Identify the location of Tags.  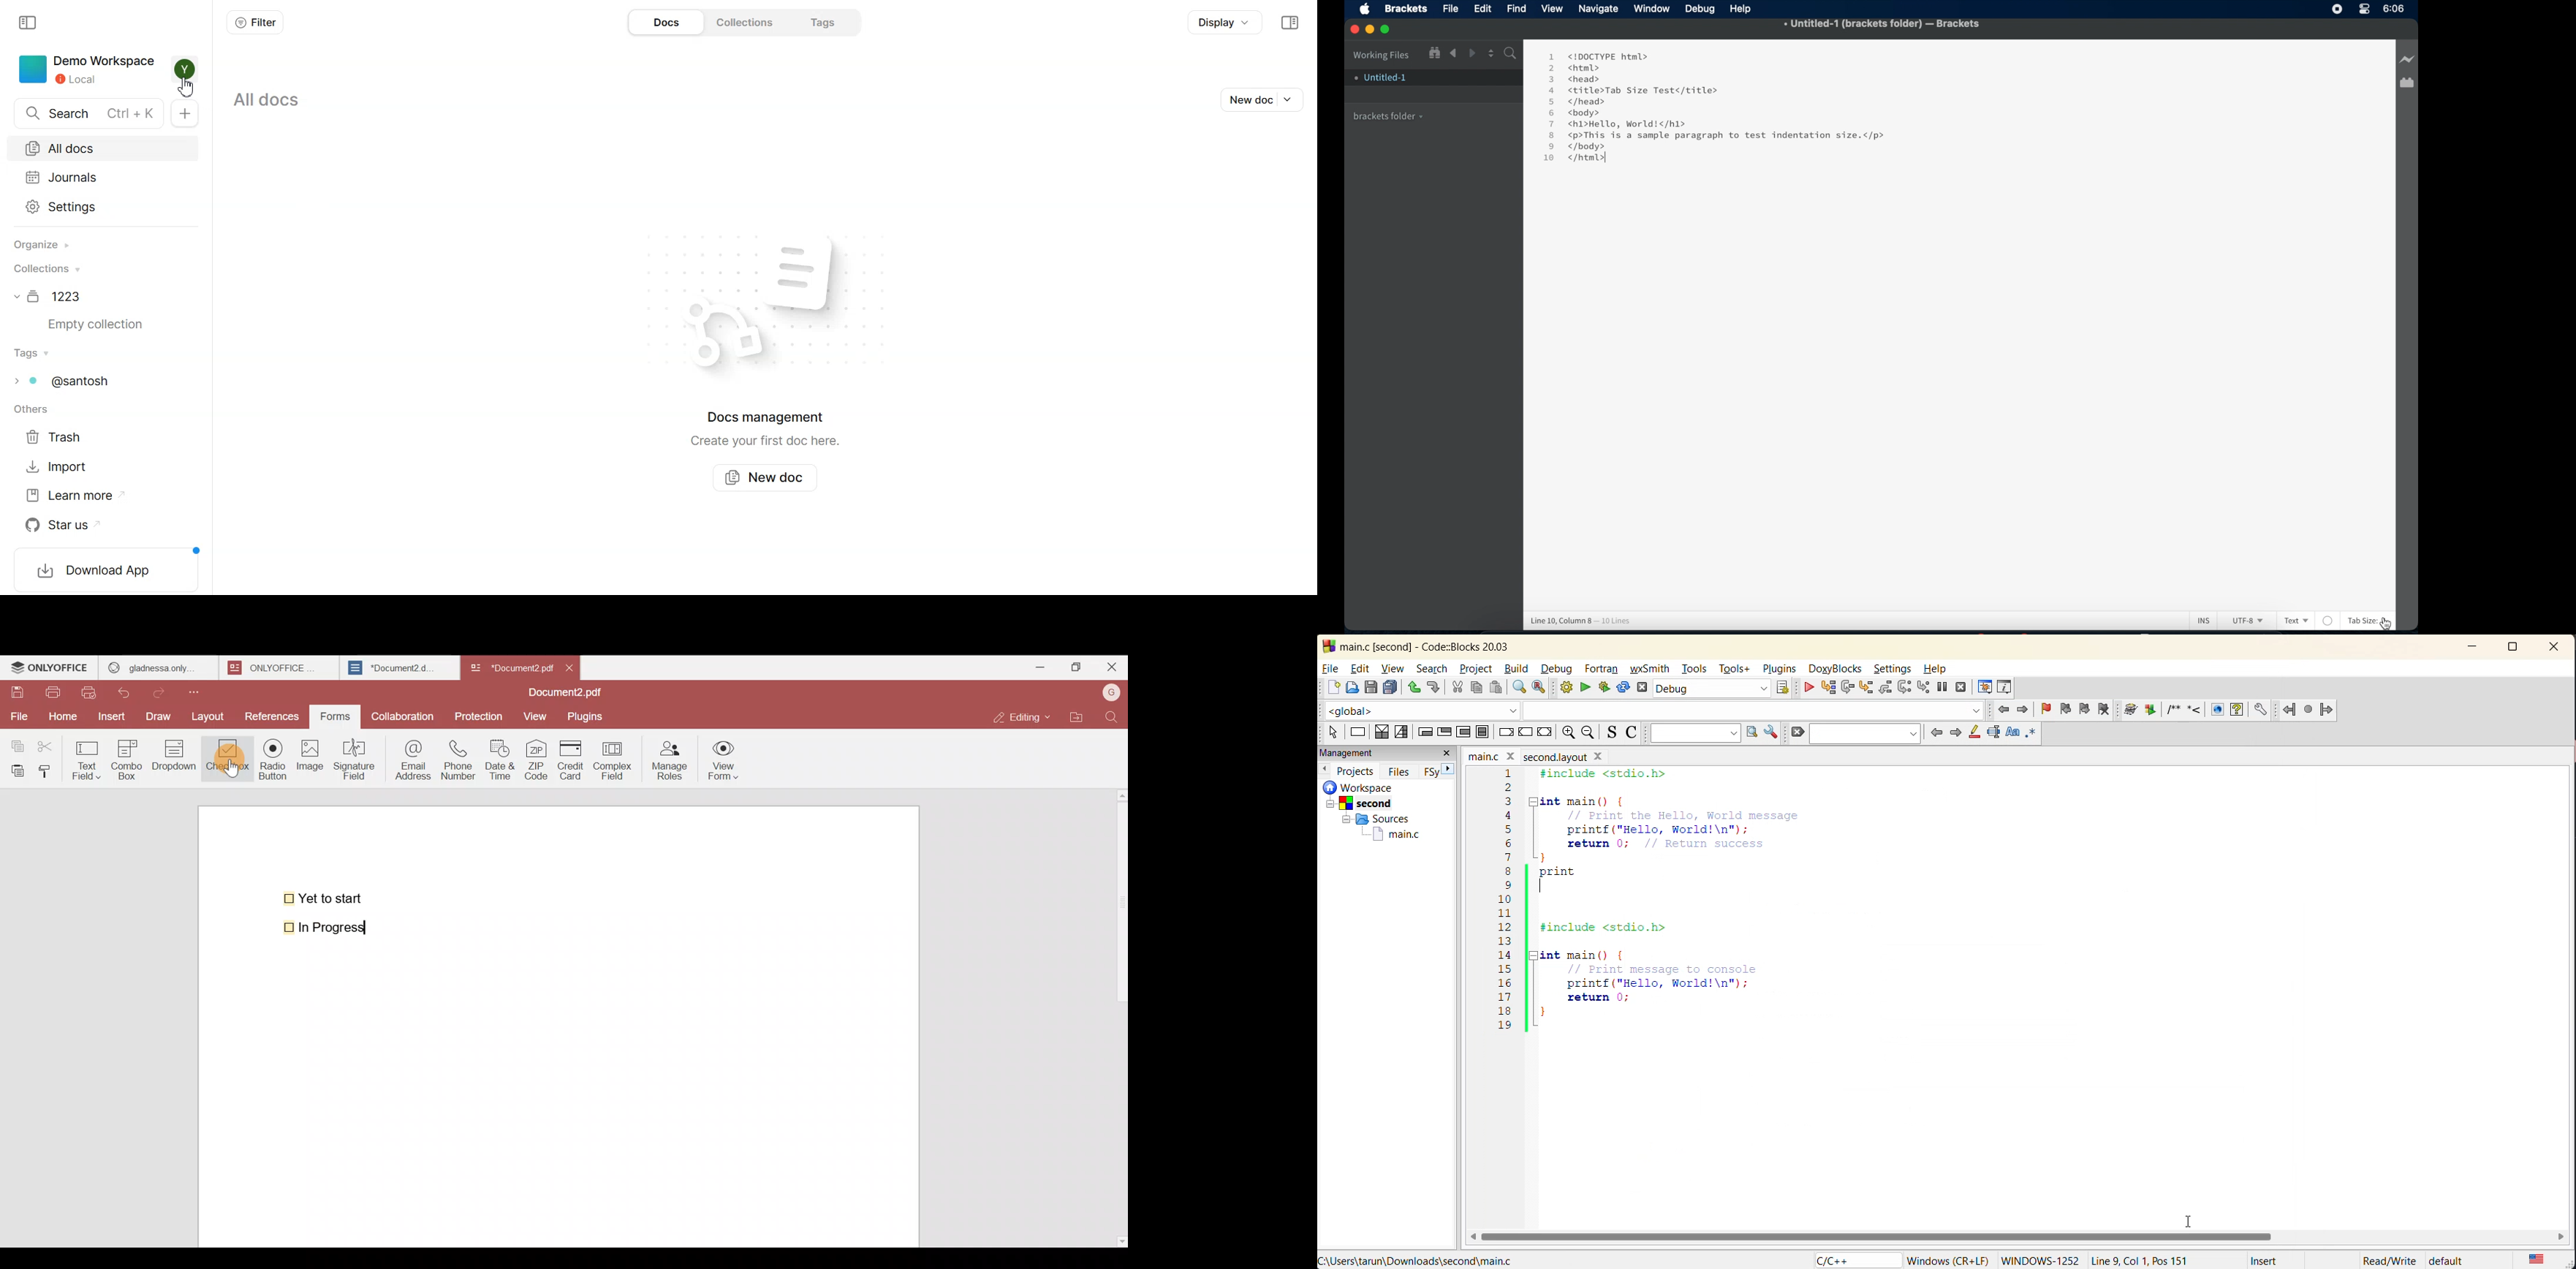
(825, 22).